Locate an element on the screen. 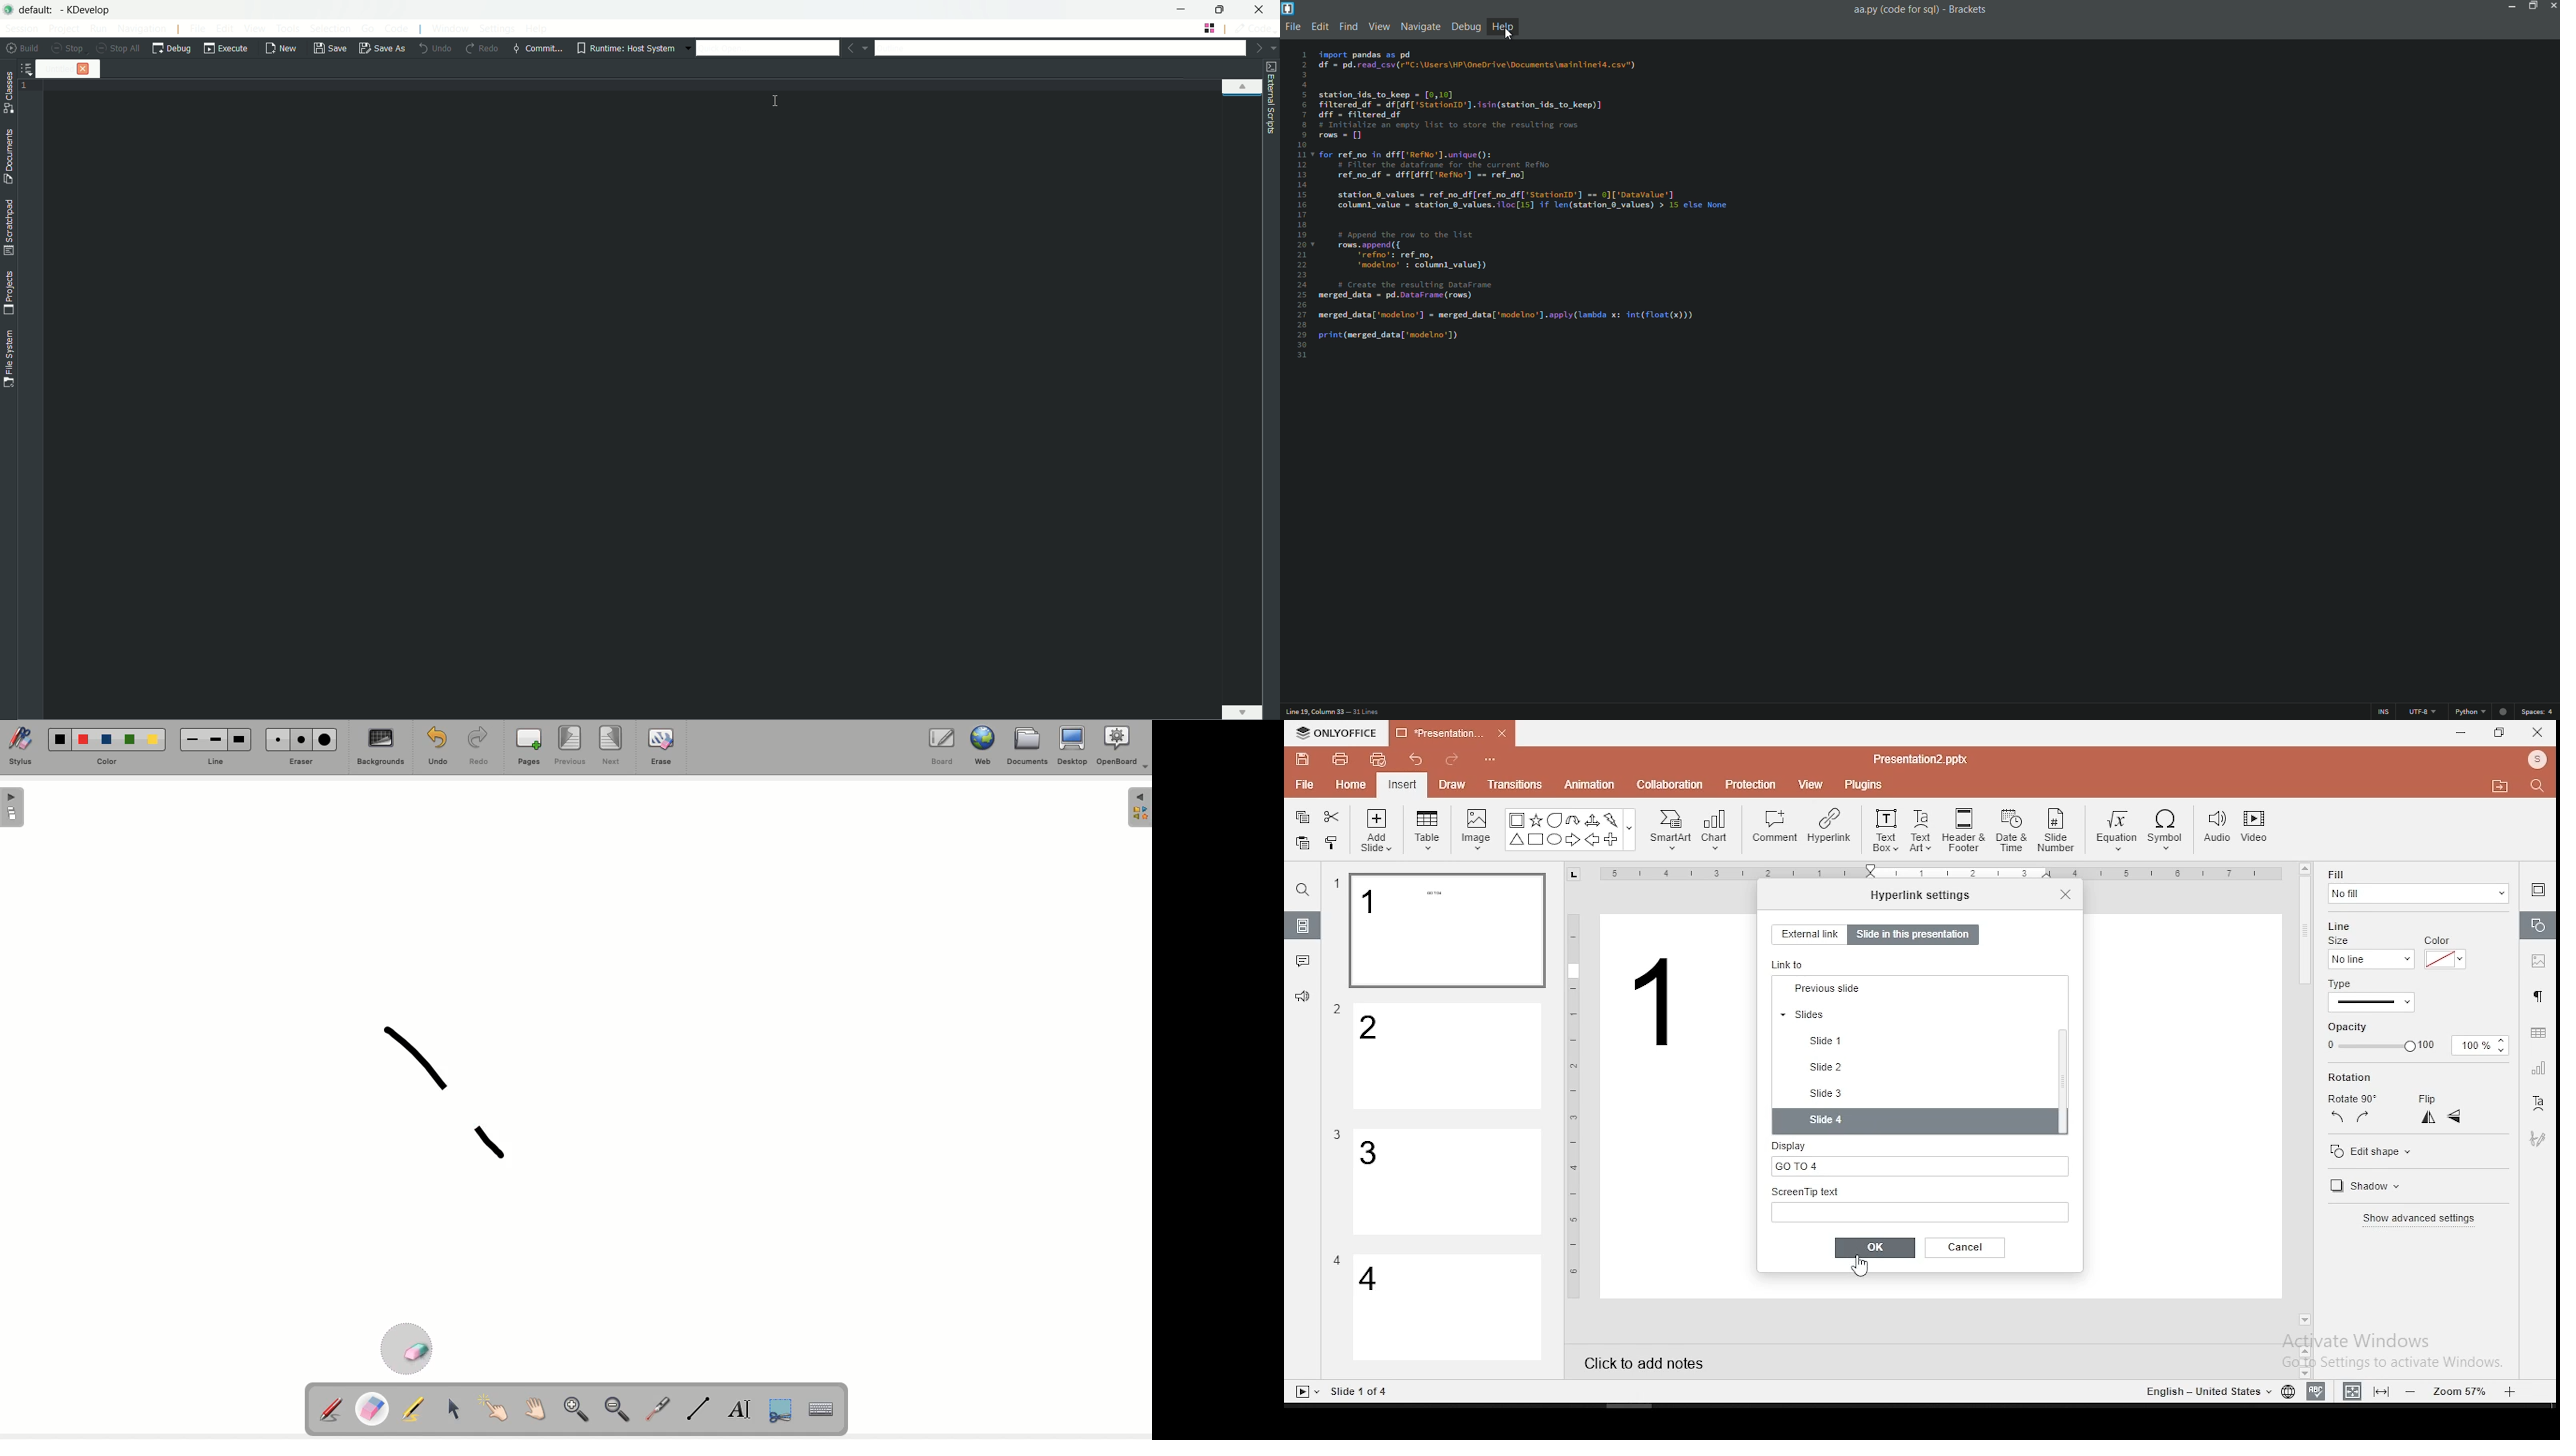 The image size is (2576, 1456). external link is located at coordinates (1808, 934).